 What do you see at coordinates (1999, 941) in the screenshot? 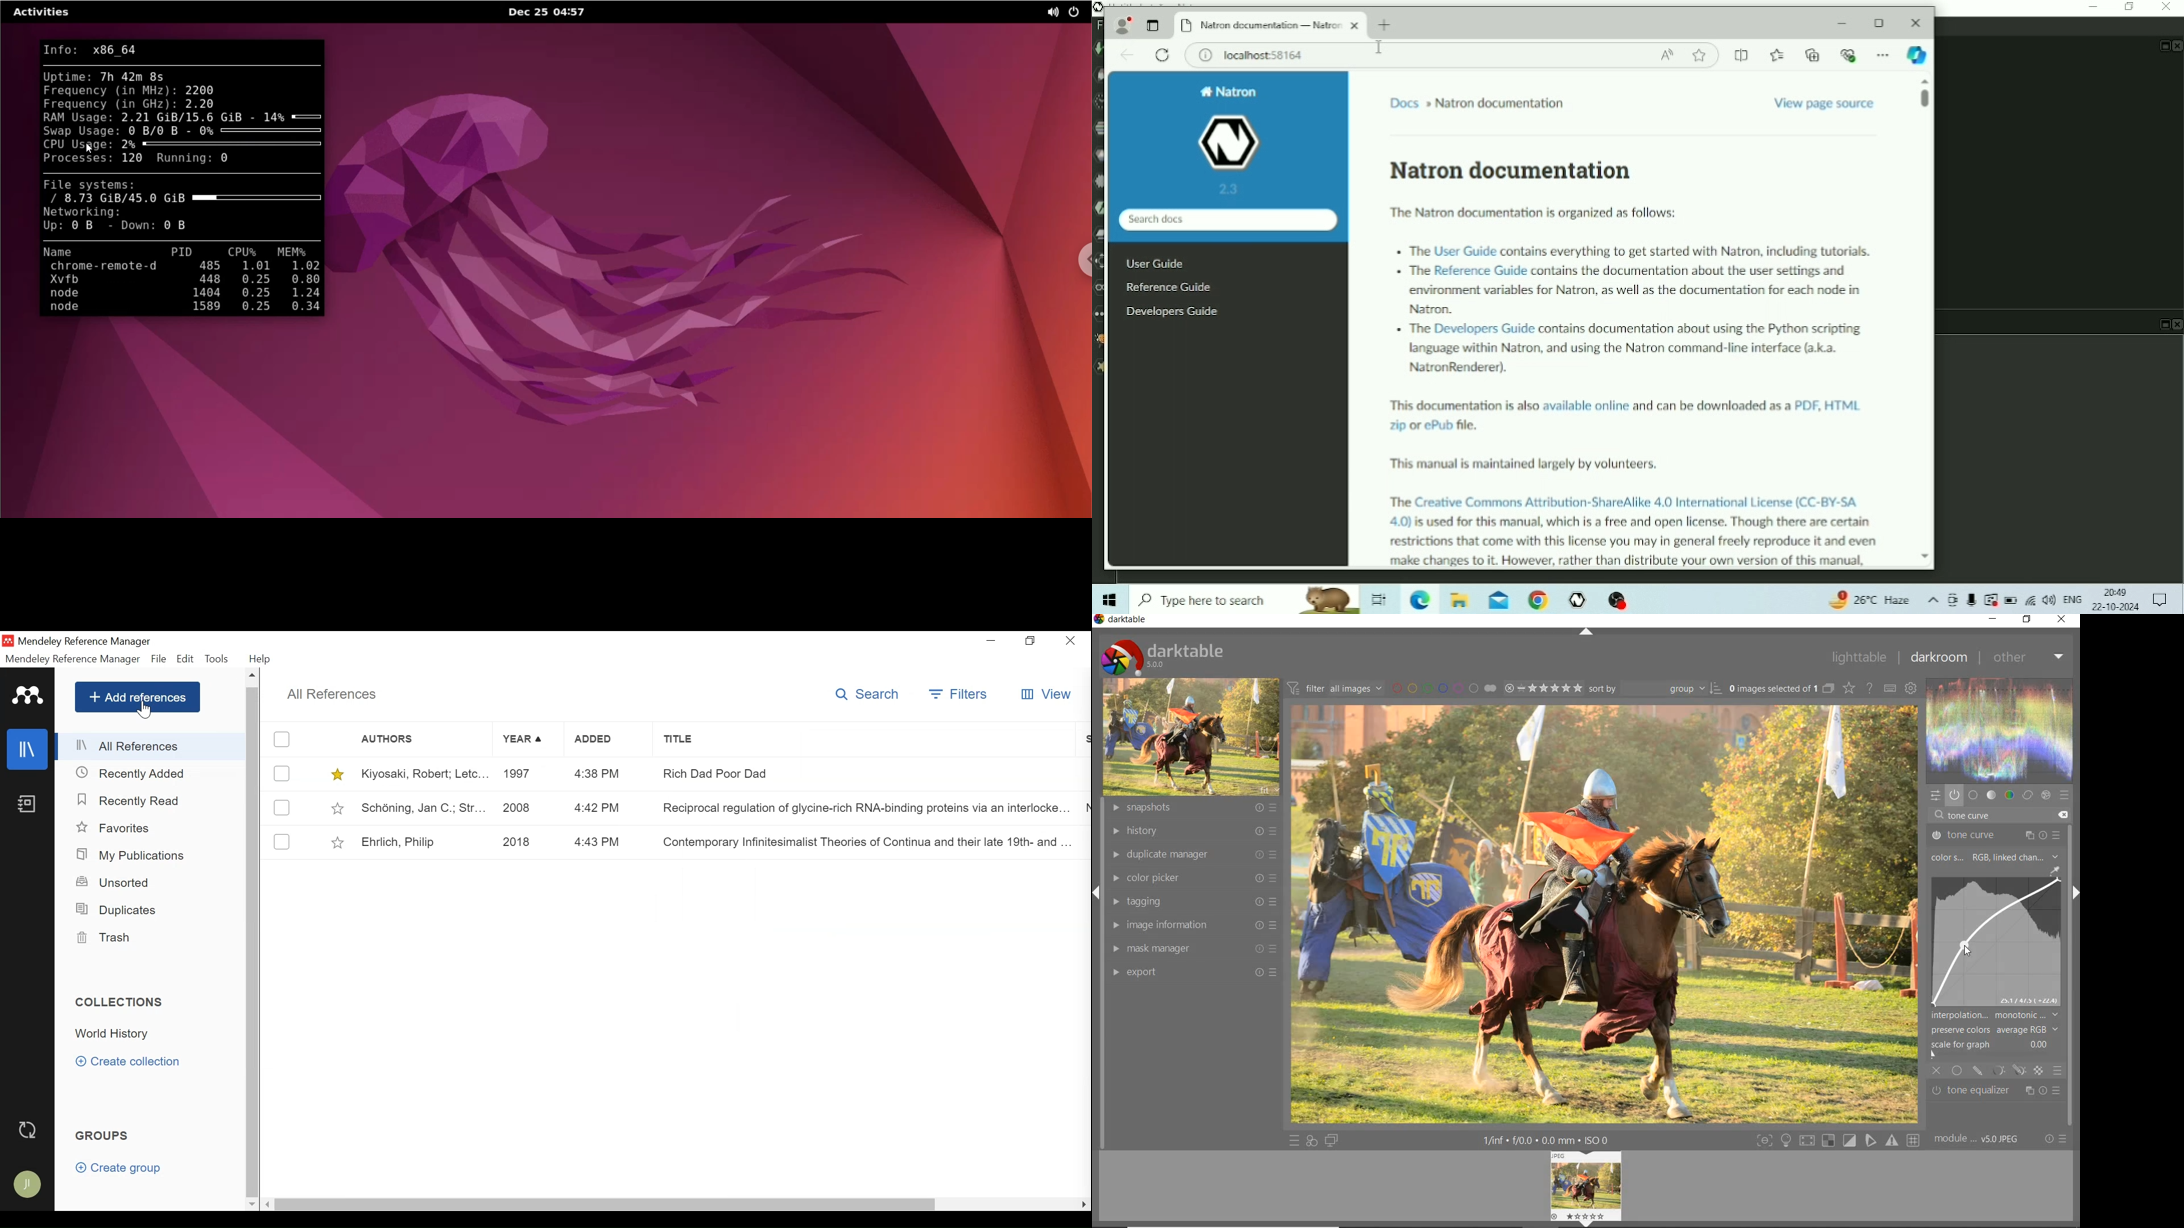
I see `tone curve` at bounding box center [1999, 941].